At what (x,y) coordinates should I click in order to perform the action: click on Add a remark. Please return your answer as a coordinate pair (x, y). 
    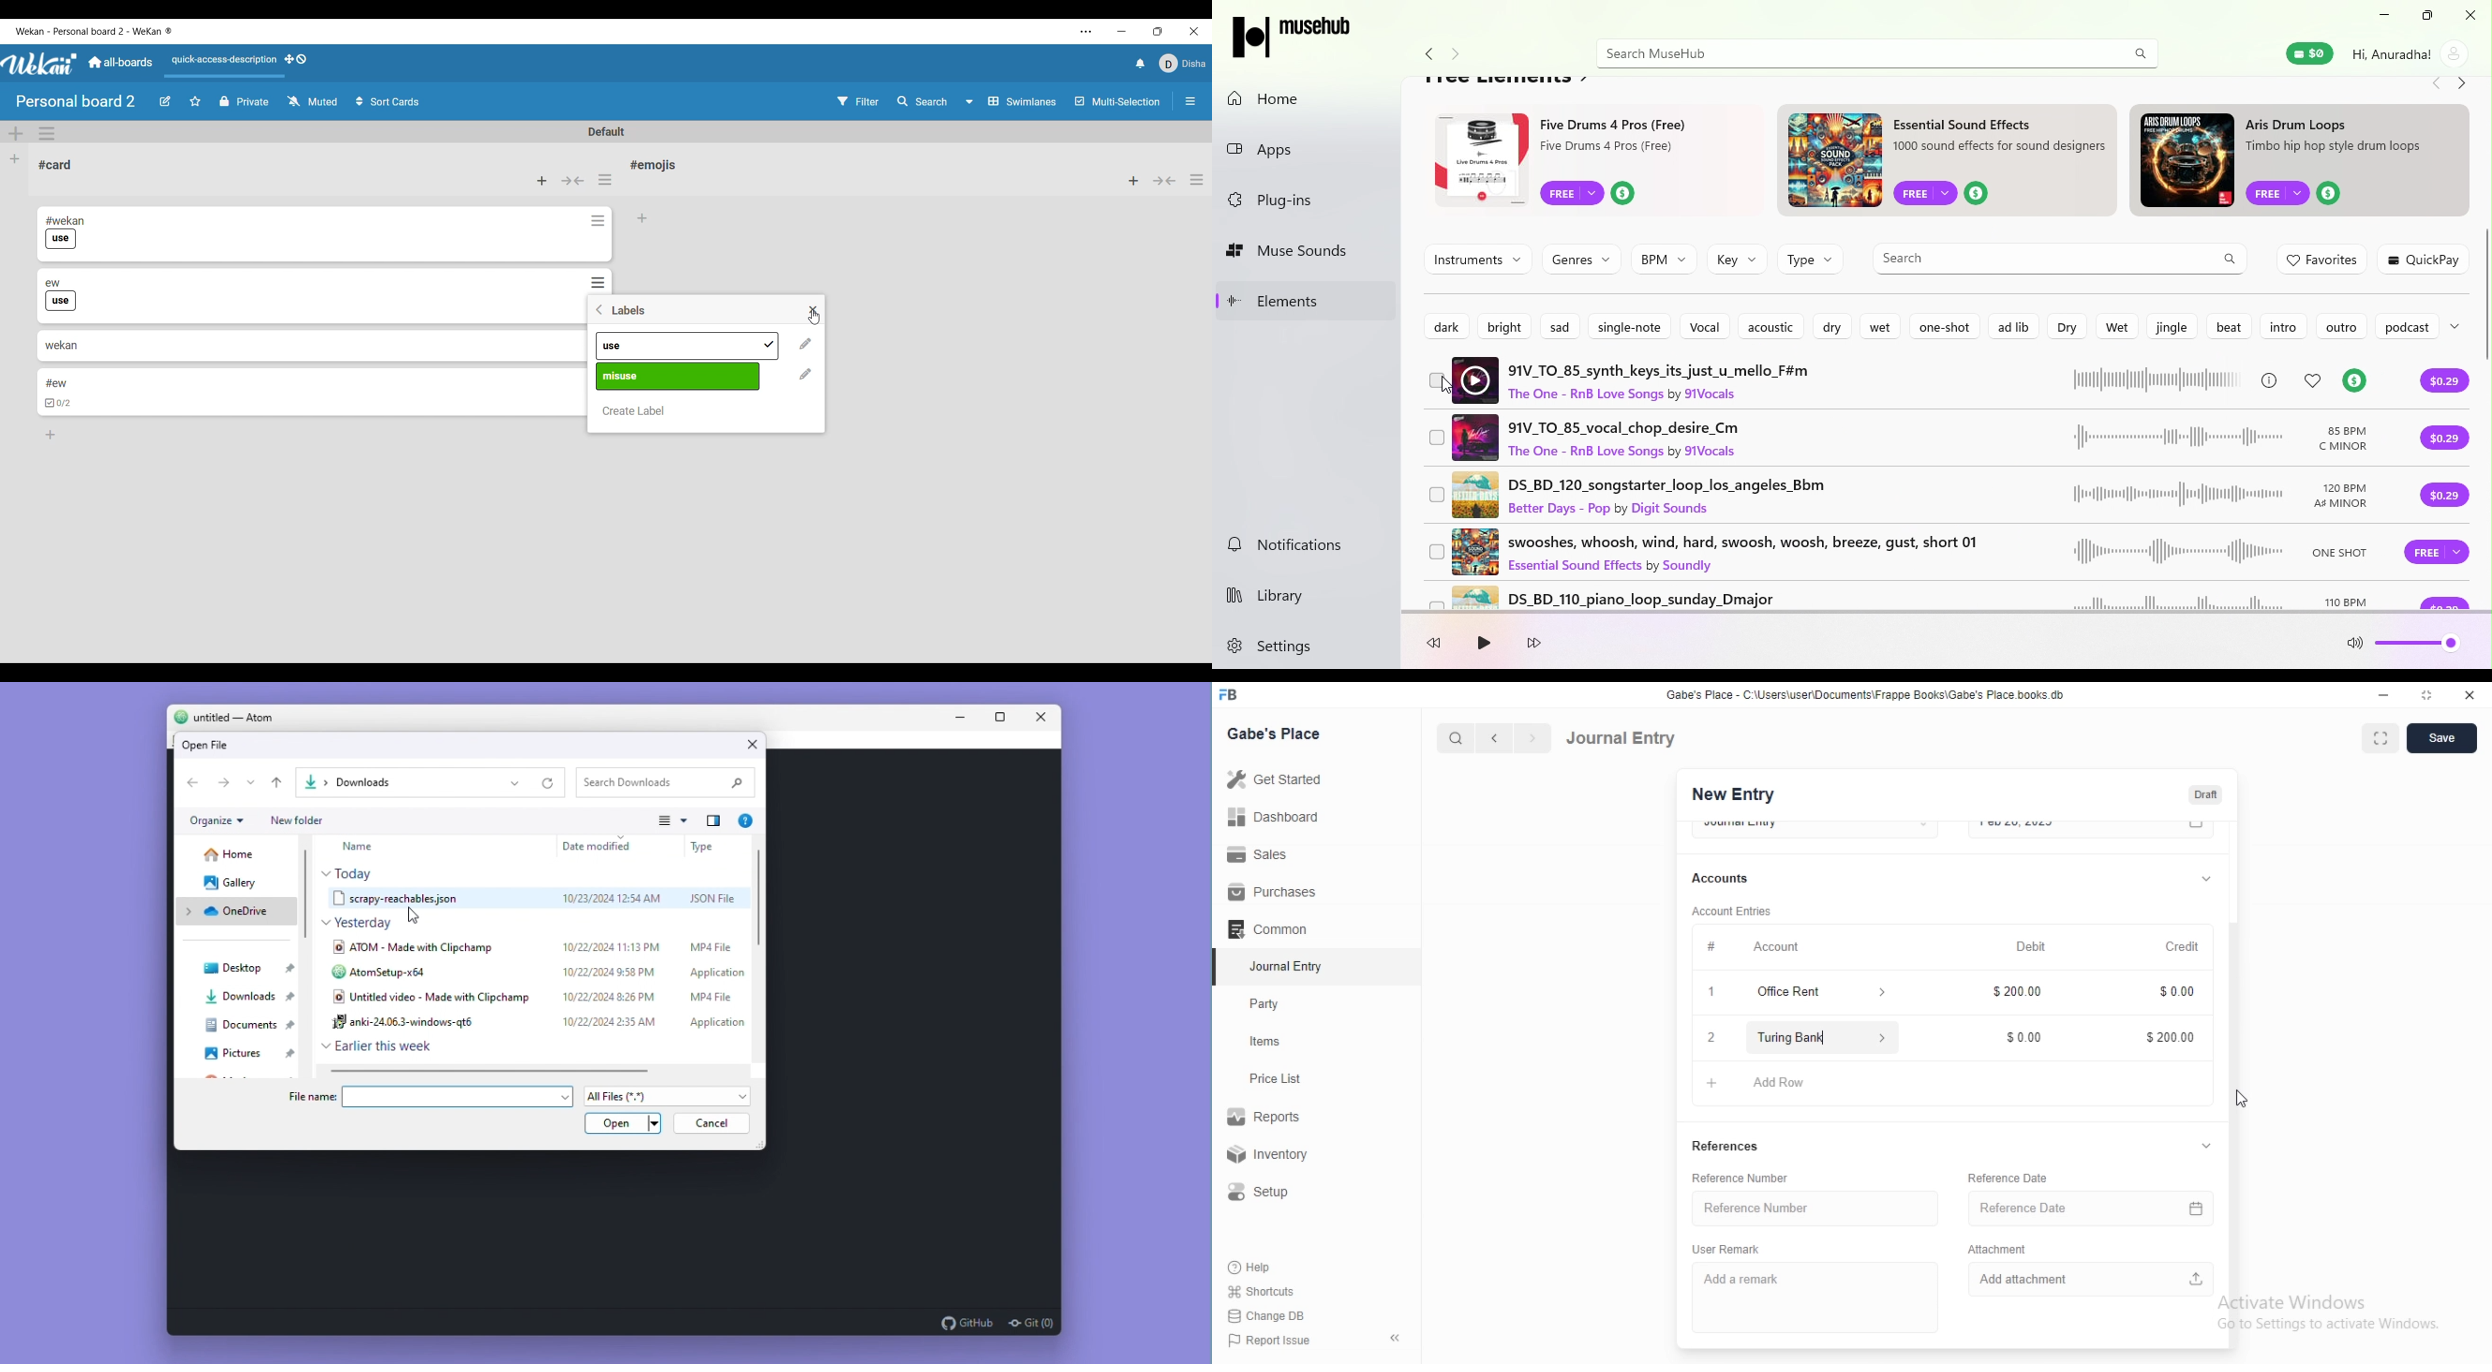
    Looking at the image, I should click on (1750, 1278).